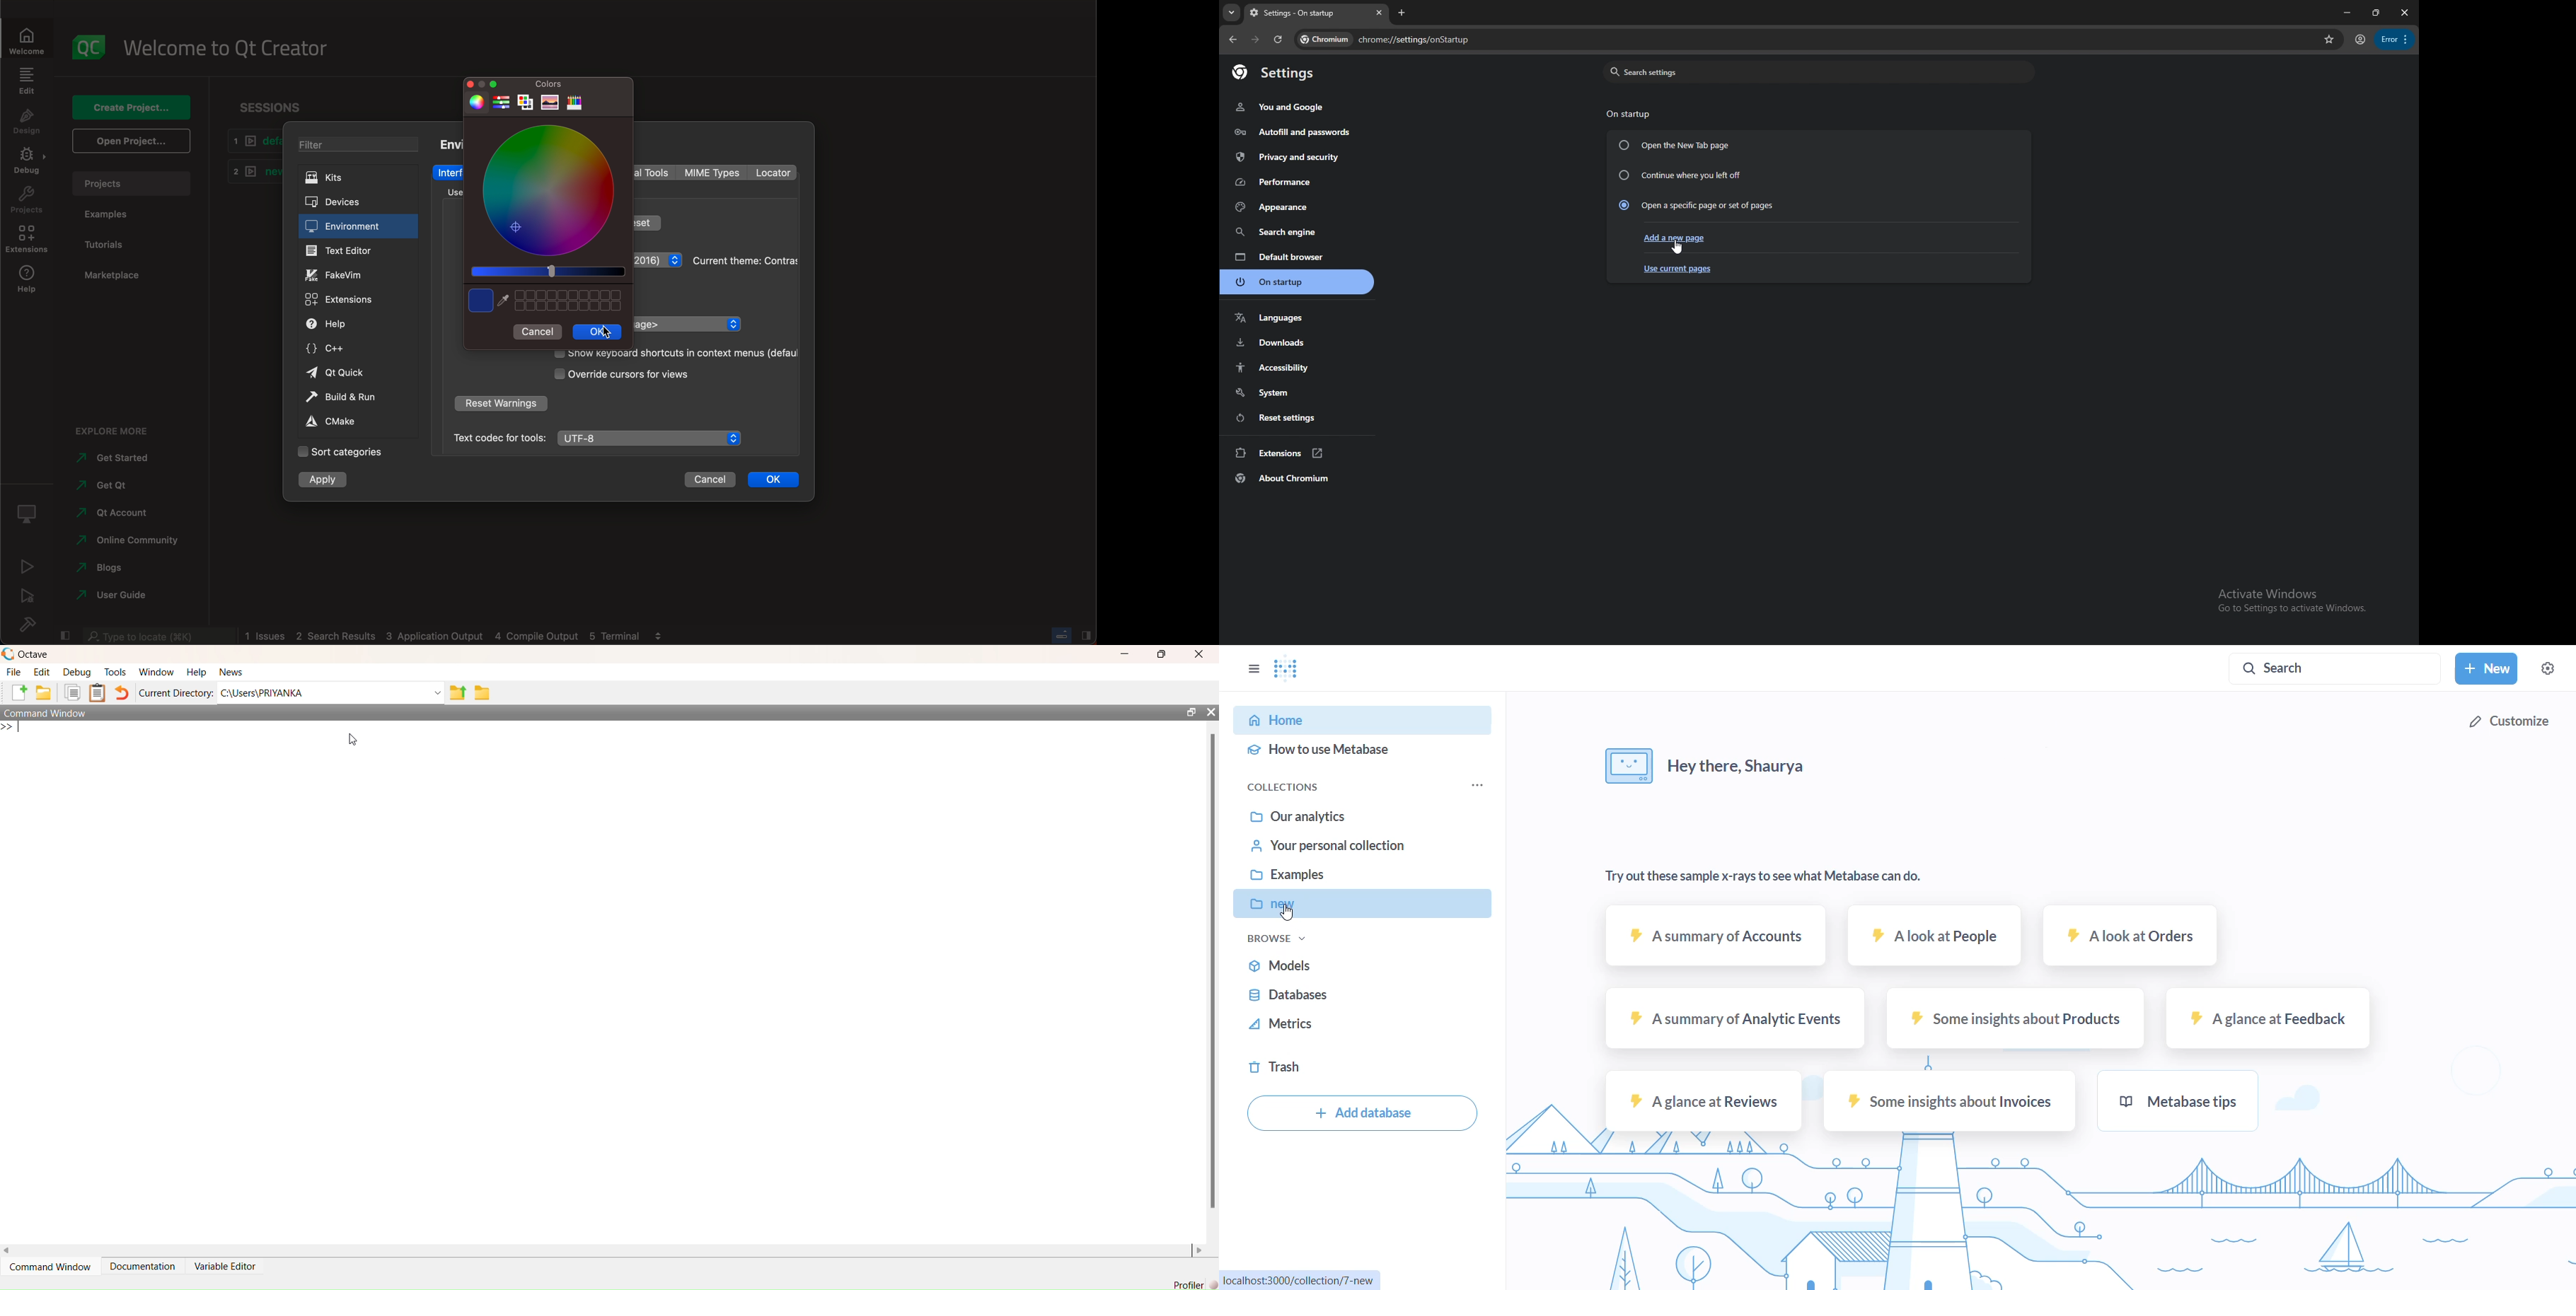 This screenshot has width=2576, height=1316. Describe the element at coordinates (144, 1266) in the screenshot. I see `documentation` at that location.